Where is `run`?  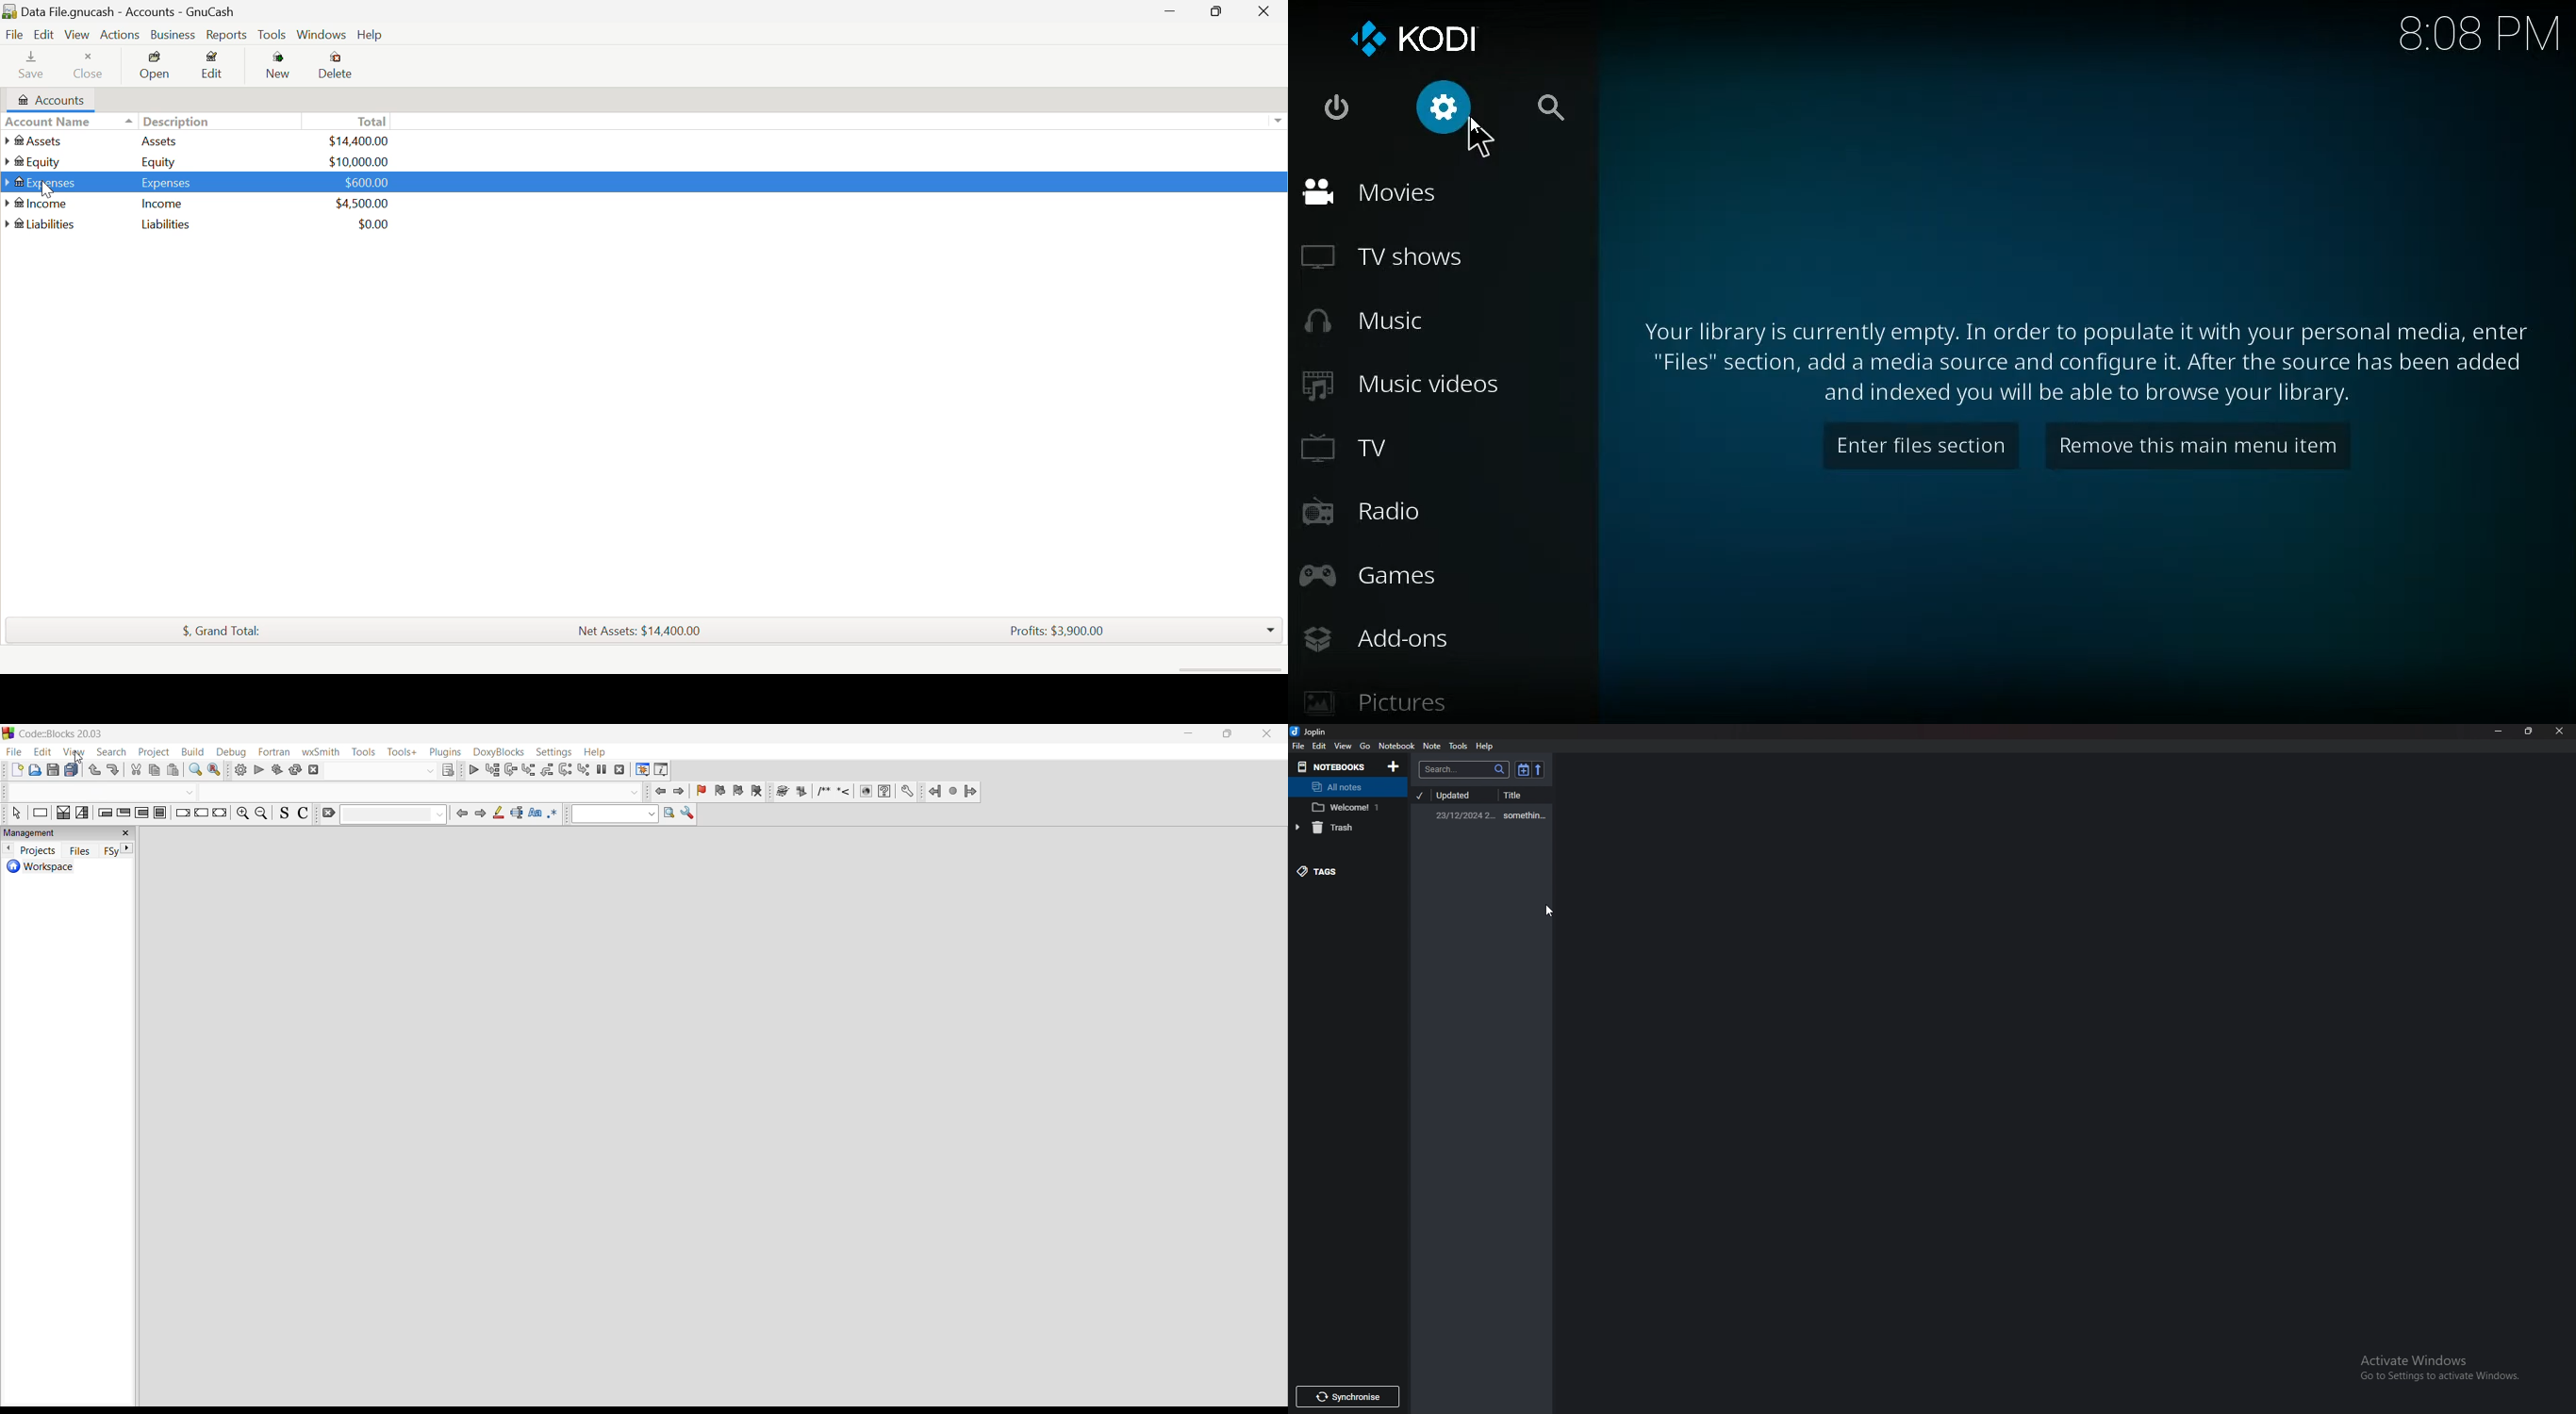 run is located at coordinates (259, 772).